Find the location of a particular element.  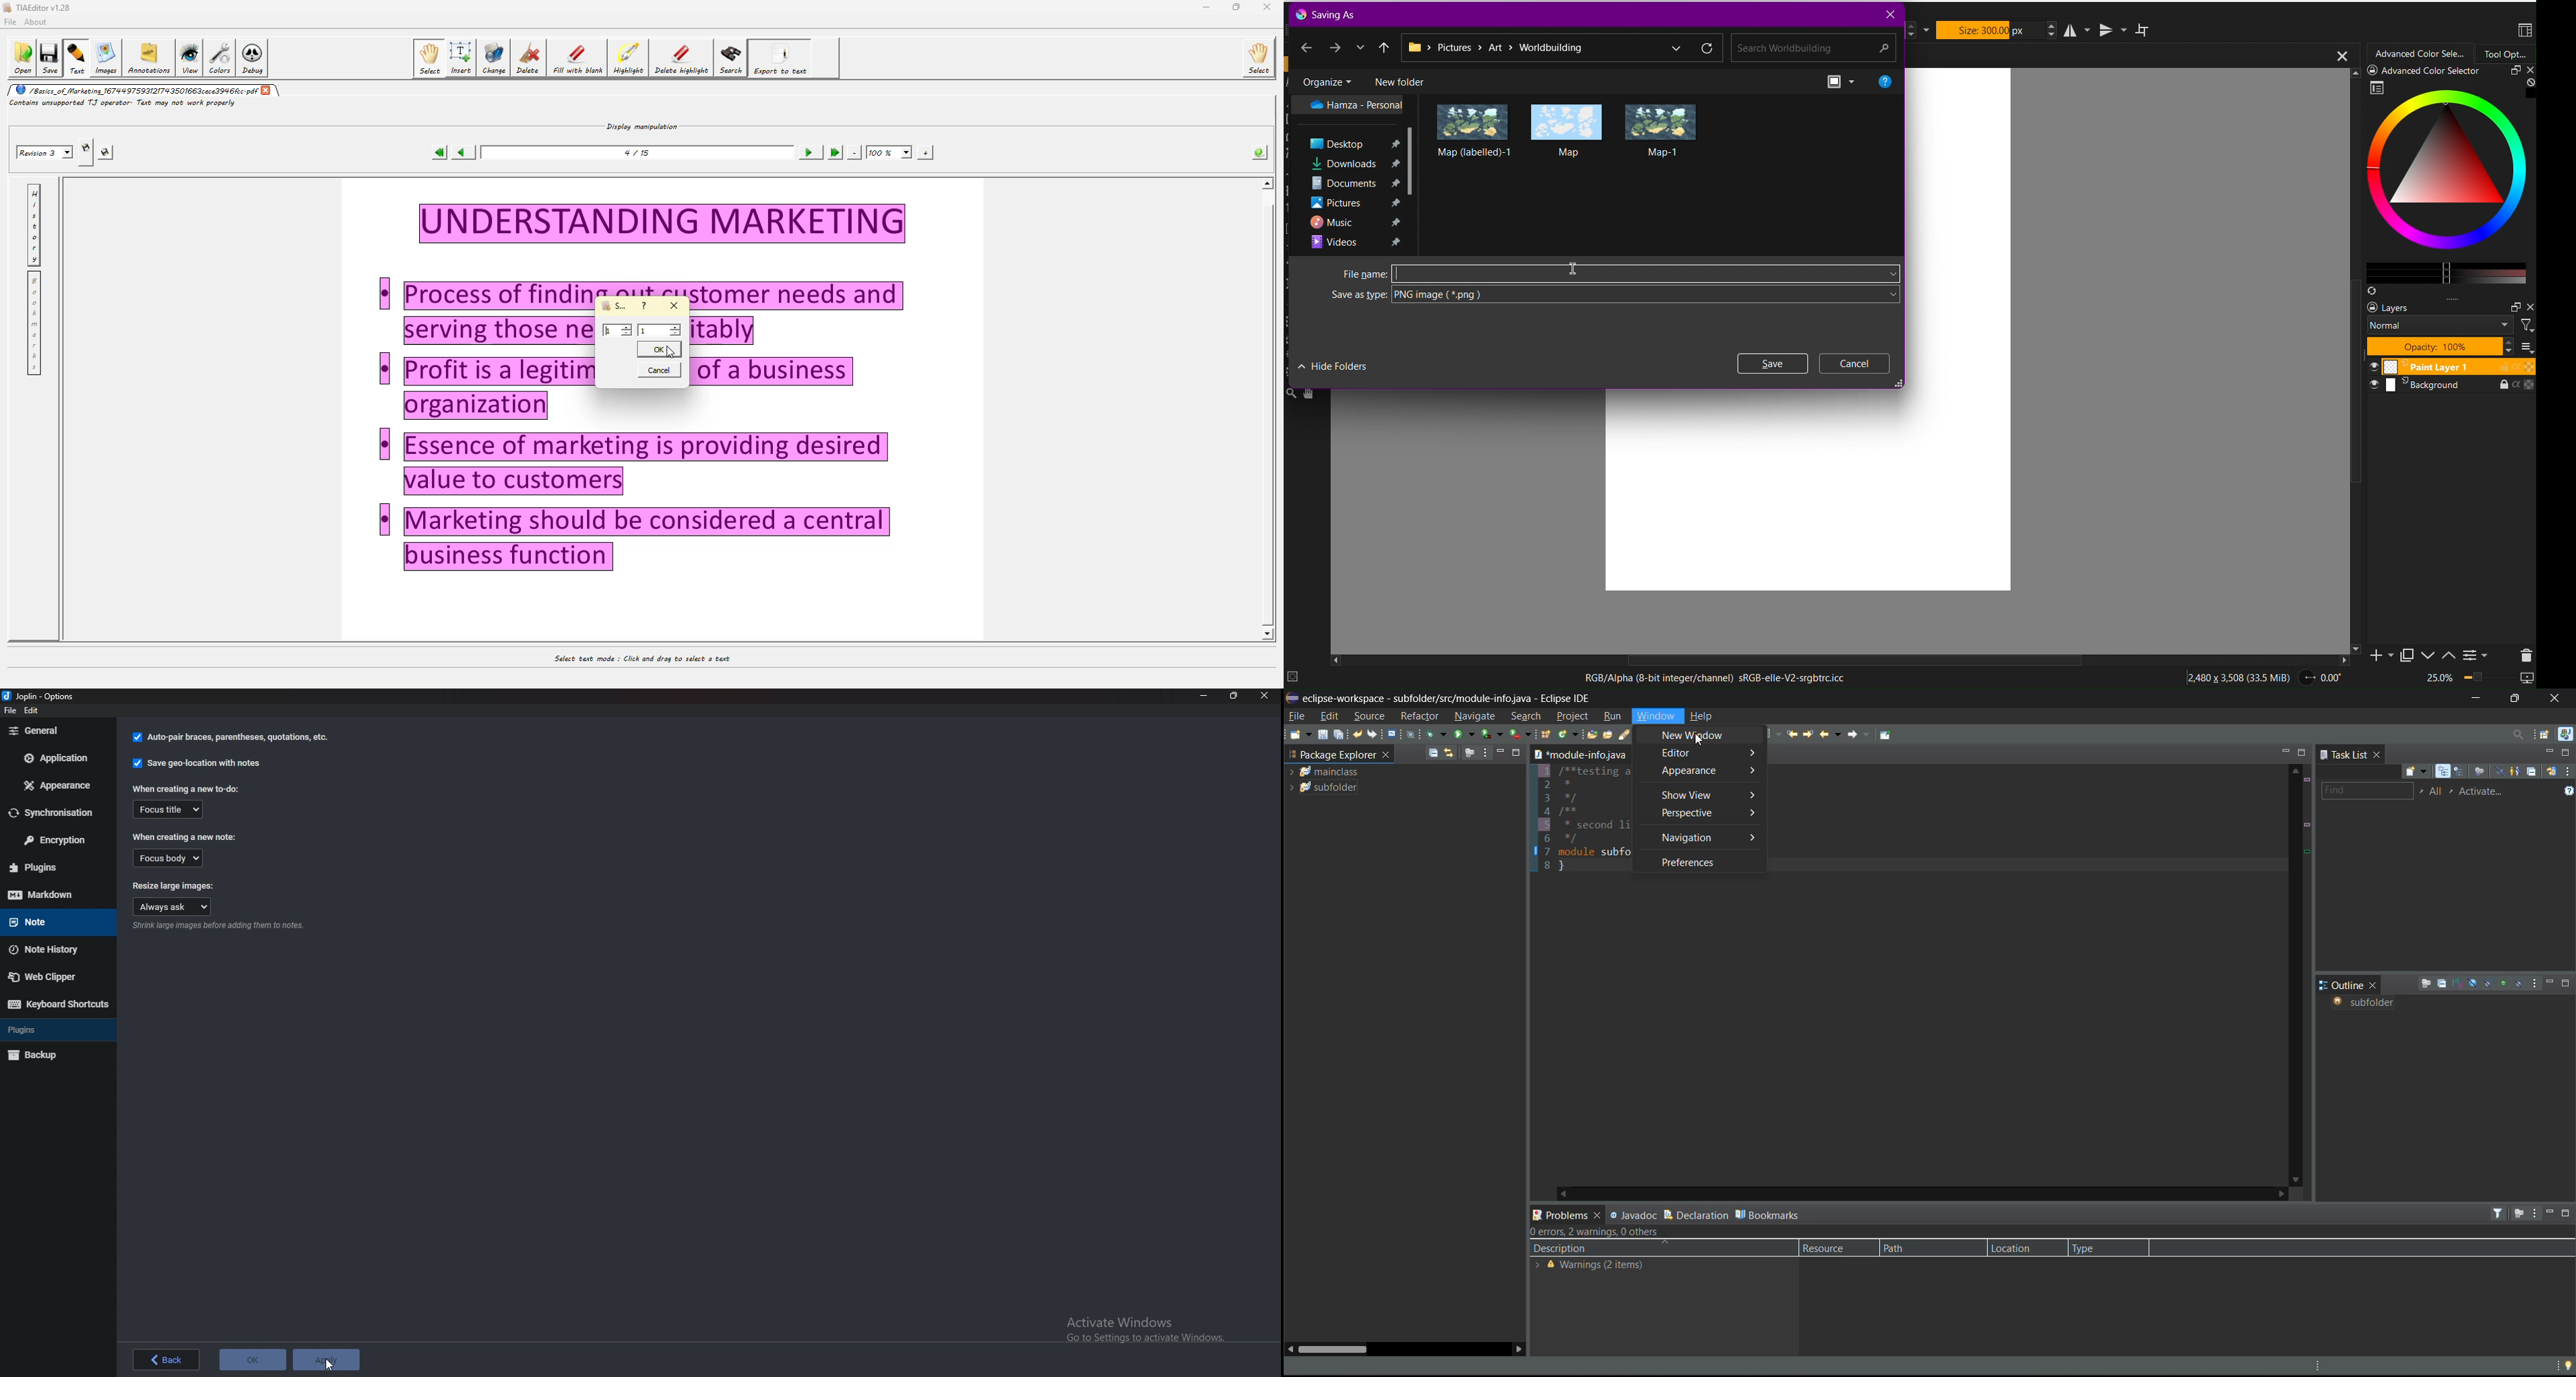

debug is located at coordinates (1437, 734).